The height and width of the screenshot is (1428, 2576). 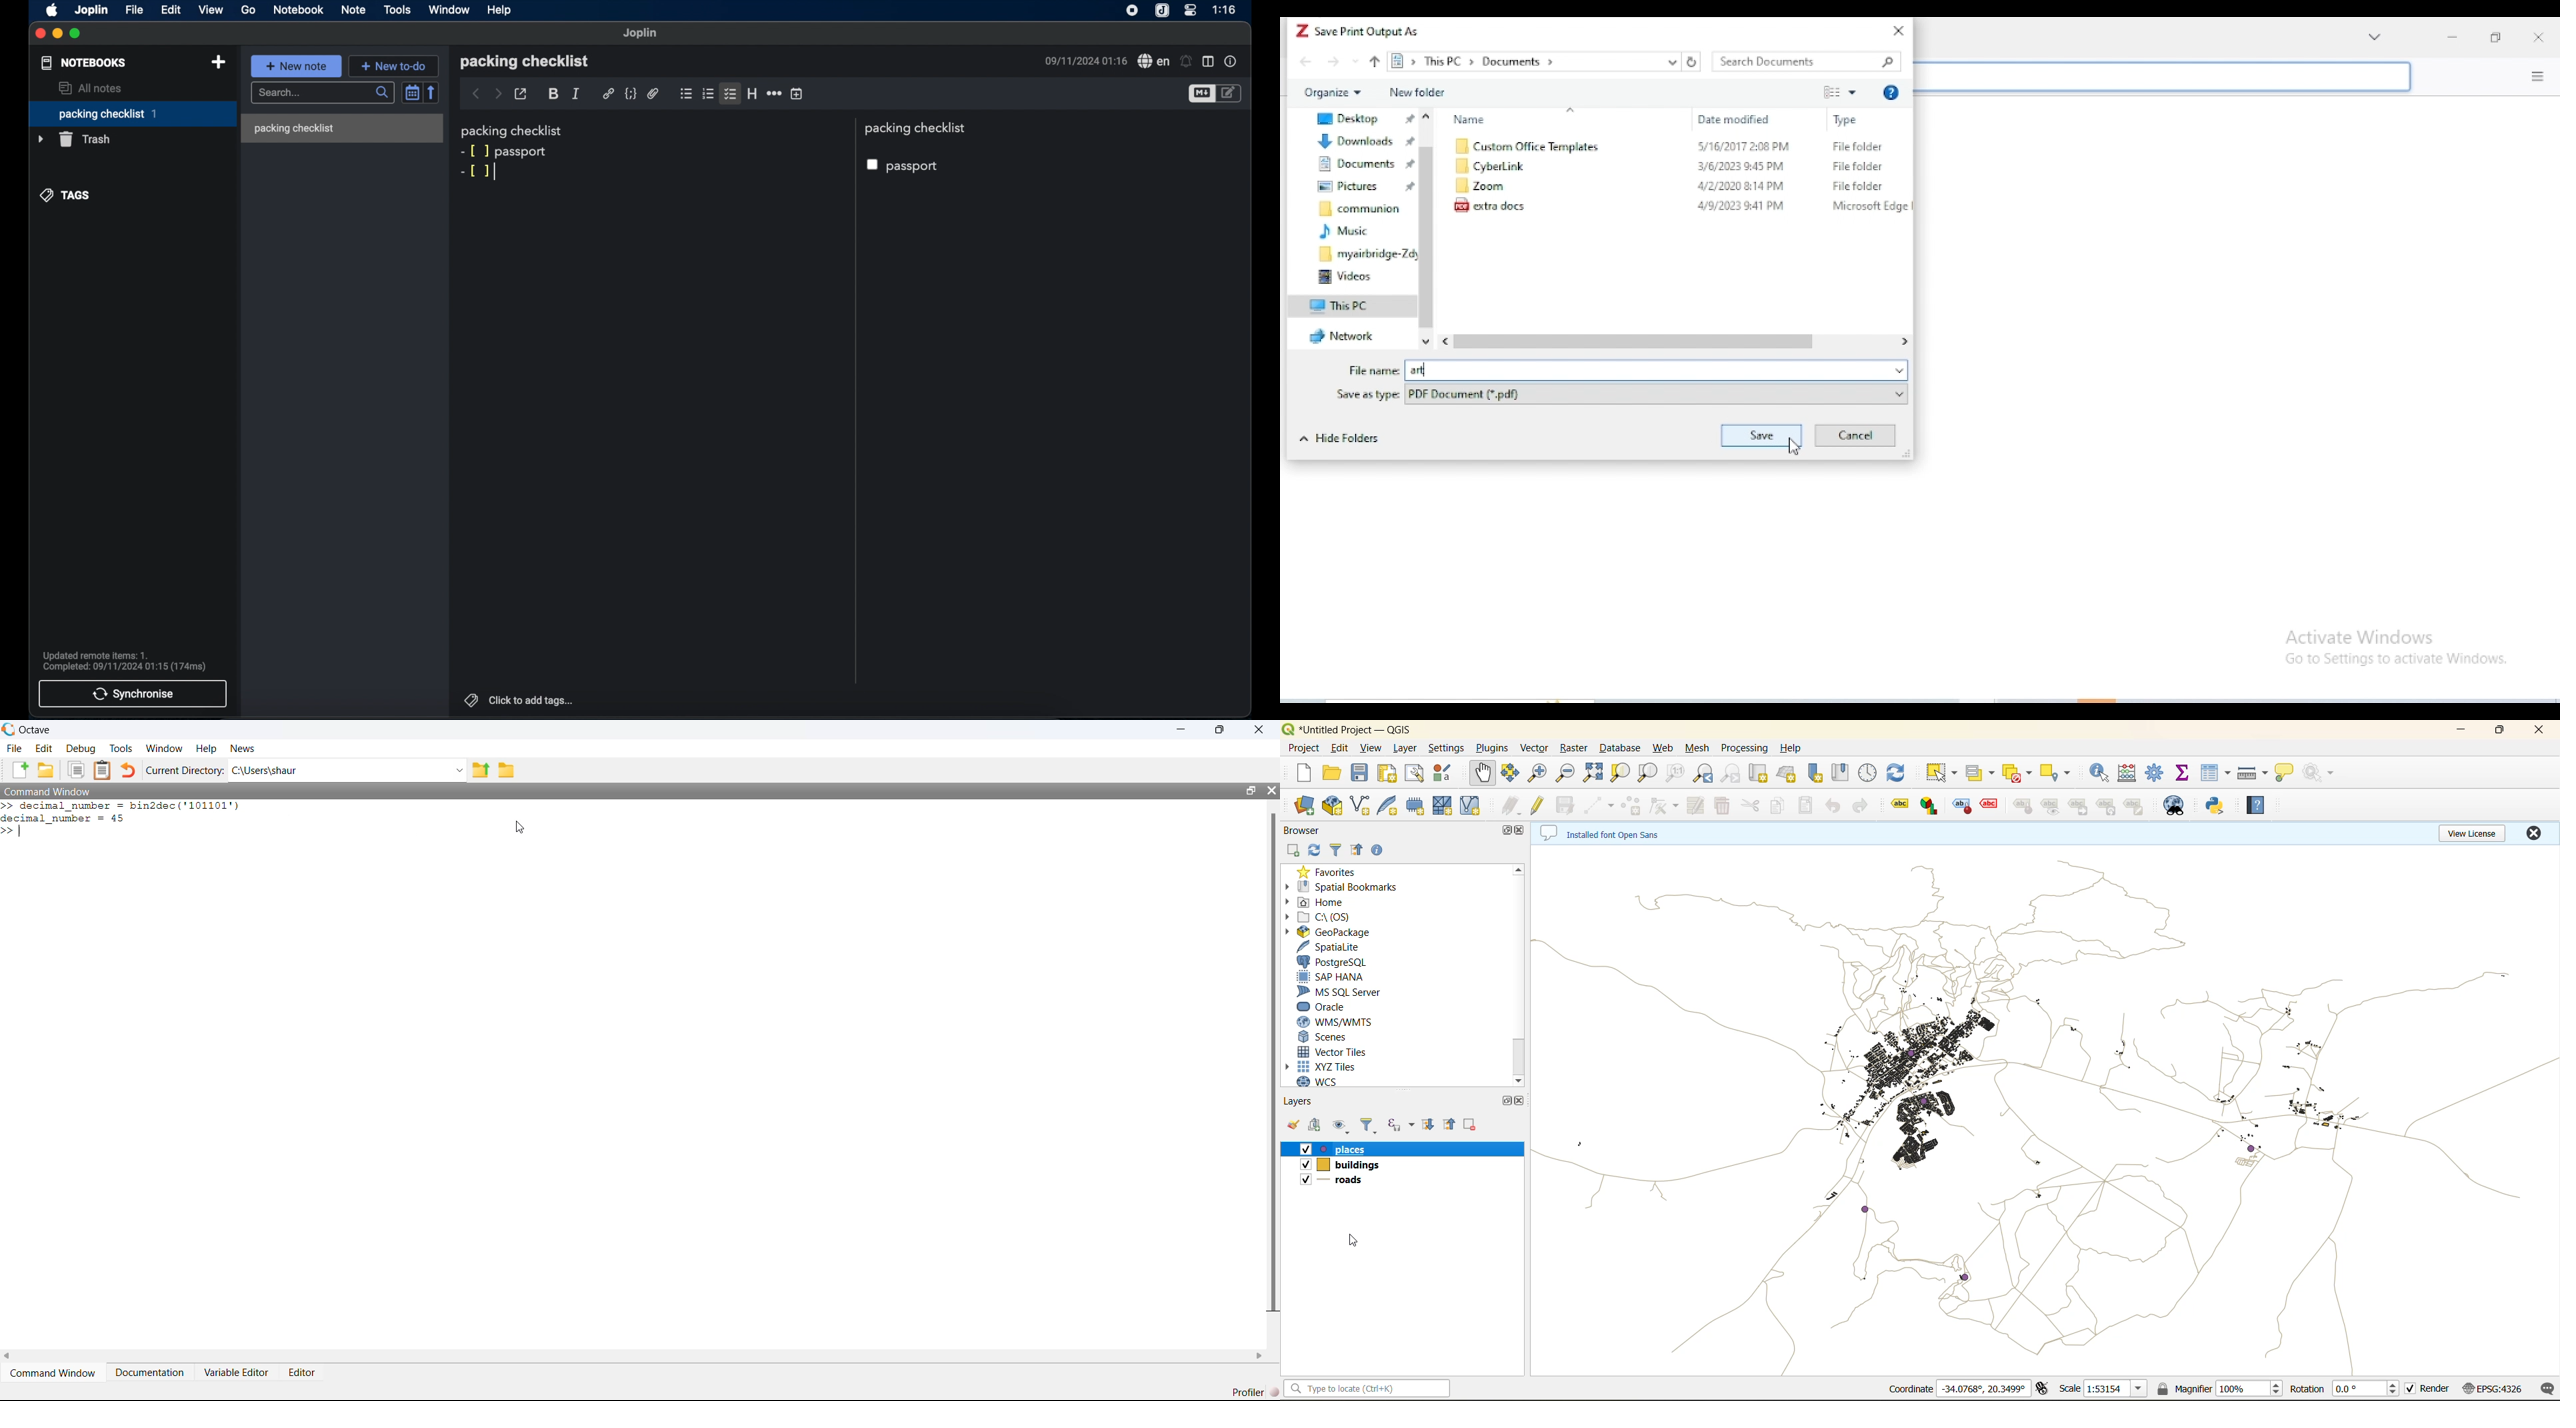 What do you see at coordinates (1374, 372) in the screenshot?
I see `File name:` at bounding box center [1374, 372].